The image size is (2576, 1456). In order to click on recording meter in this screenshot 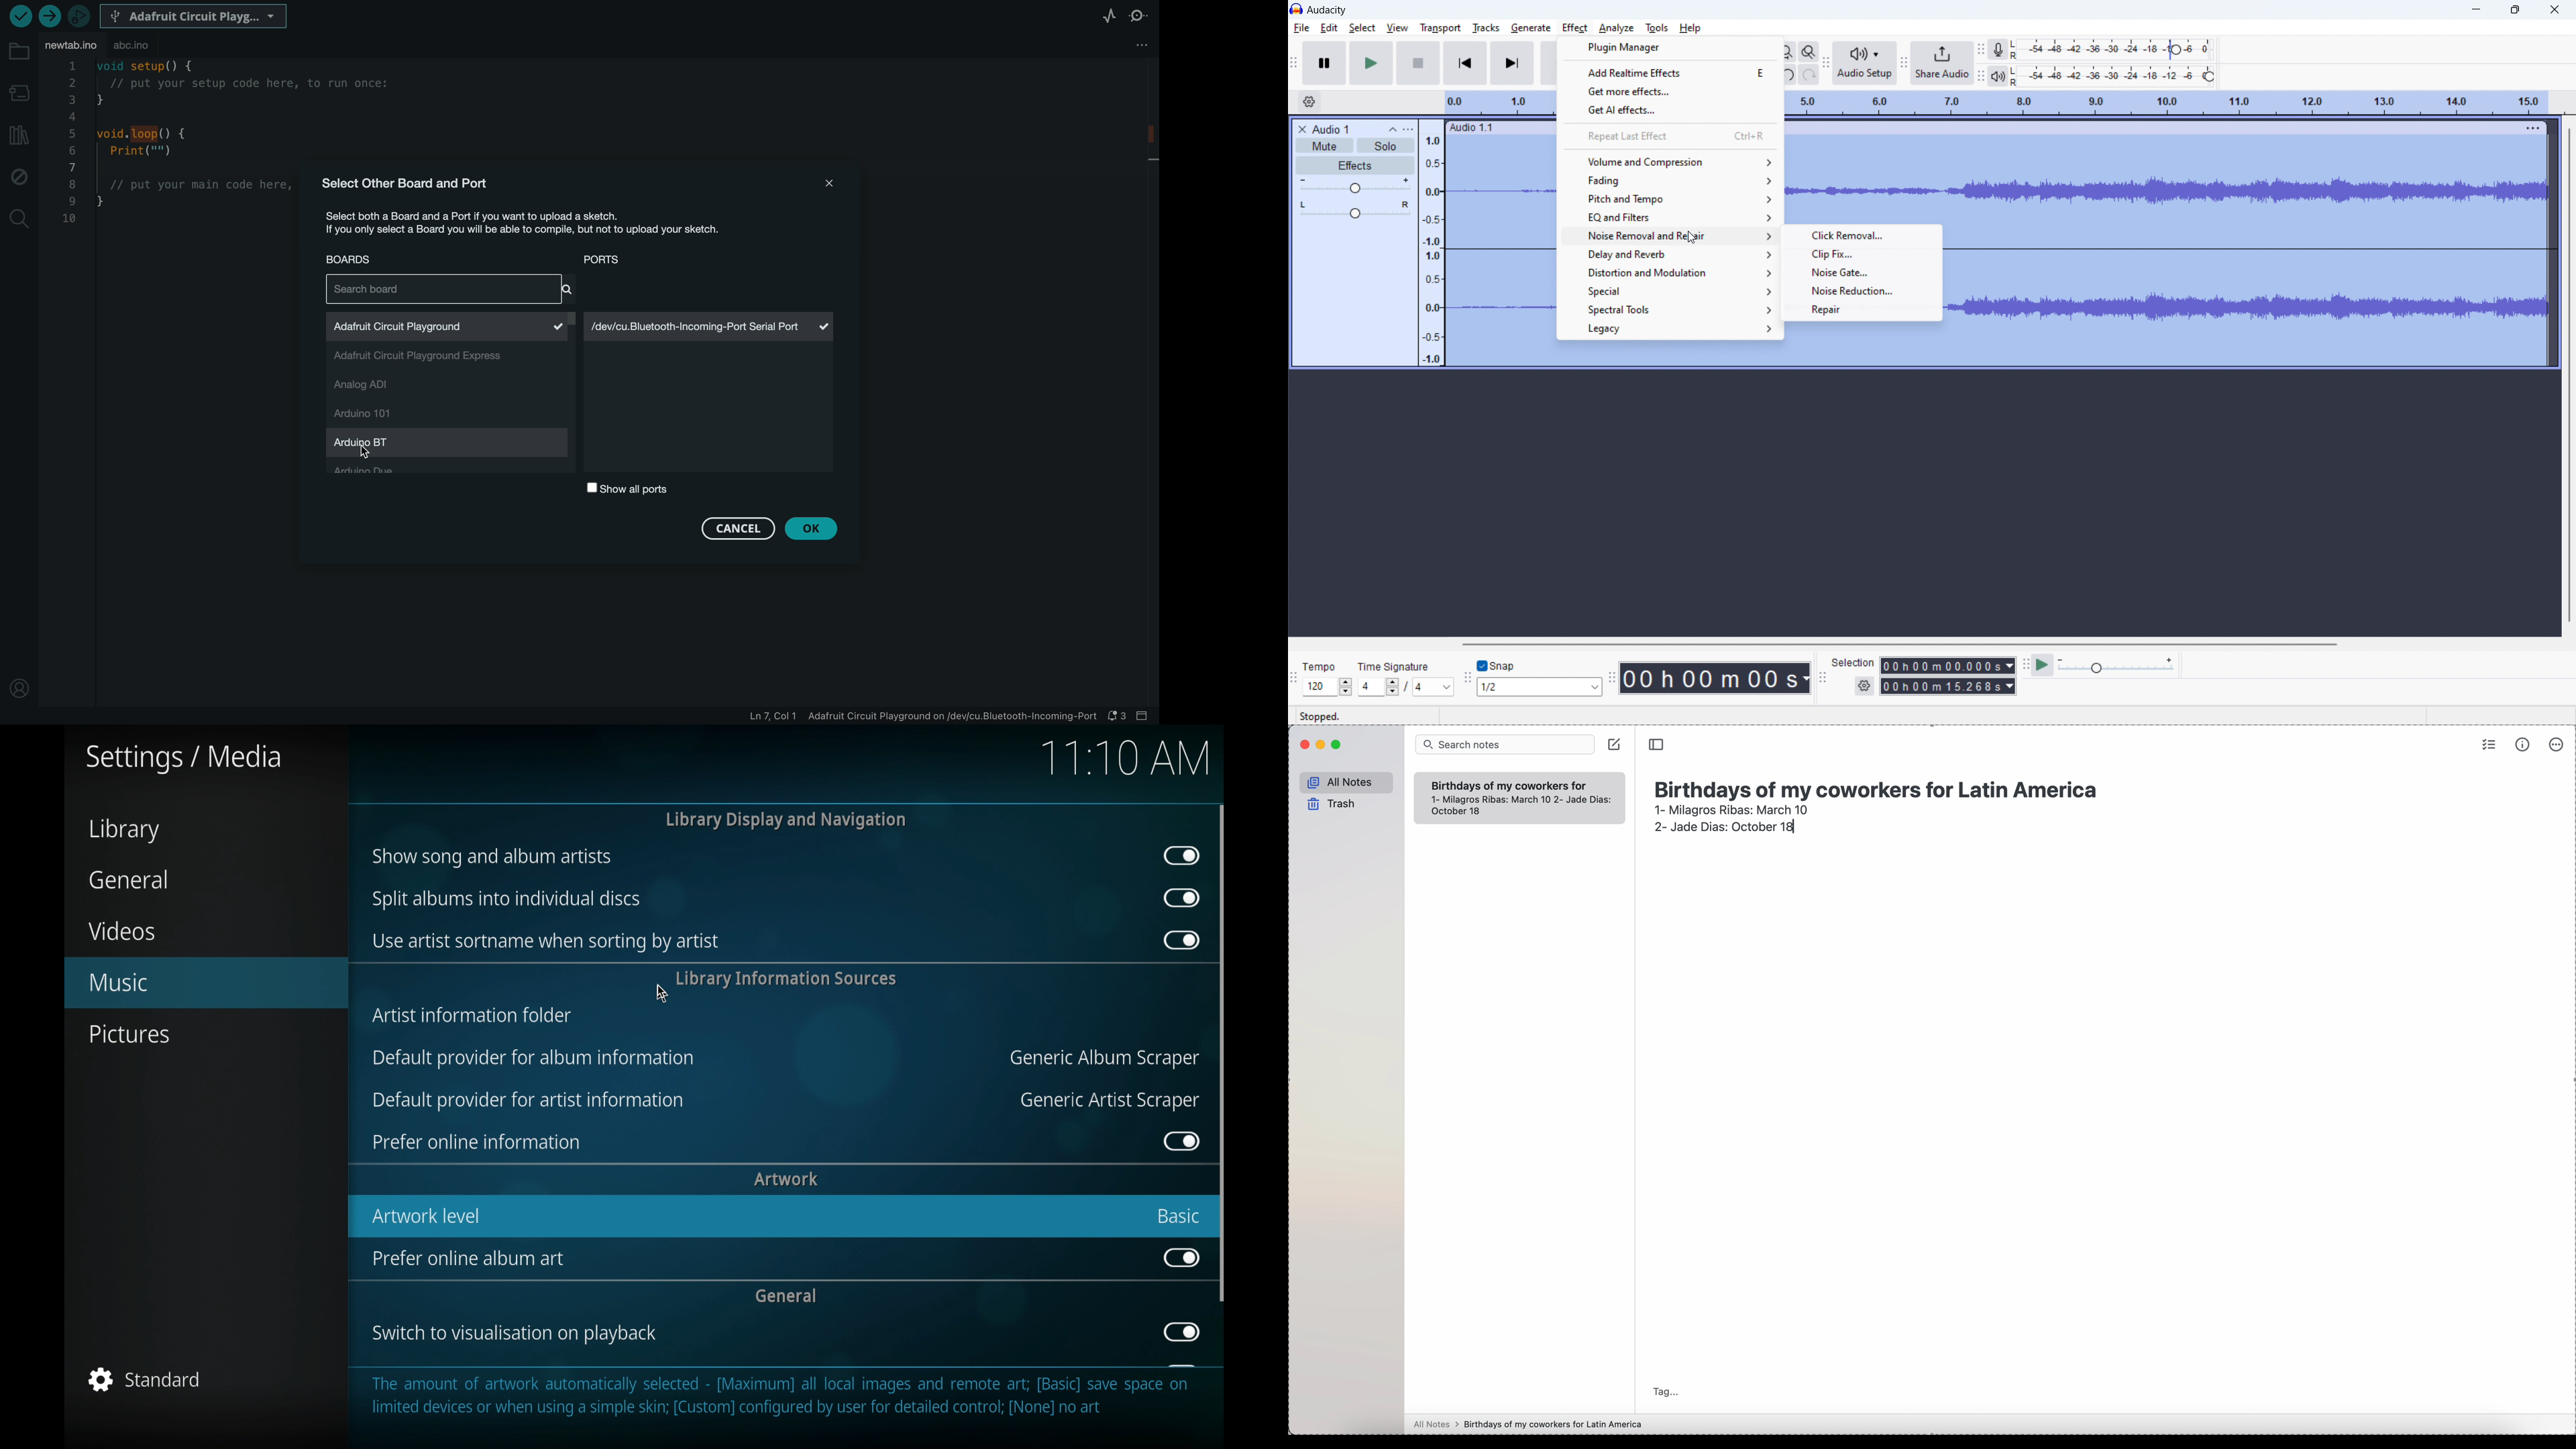, I will do `click(1997, 50)`.